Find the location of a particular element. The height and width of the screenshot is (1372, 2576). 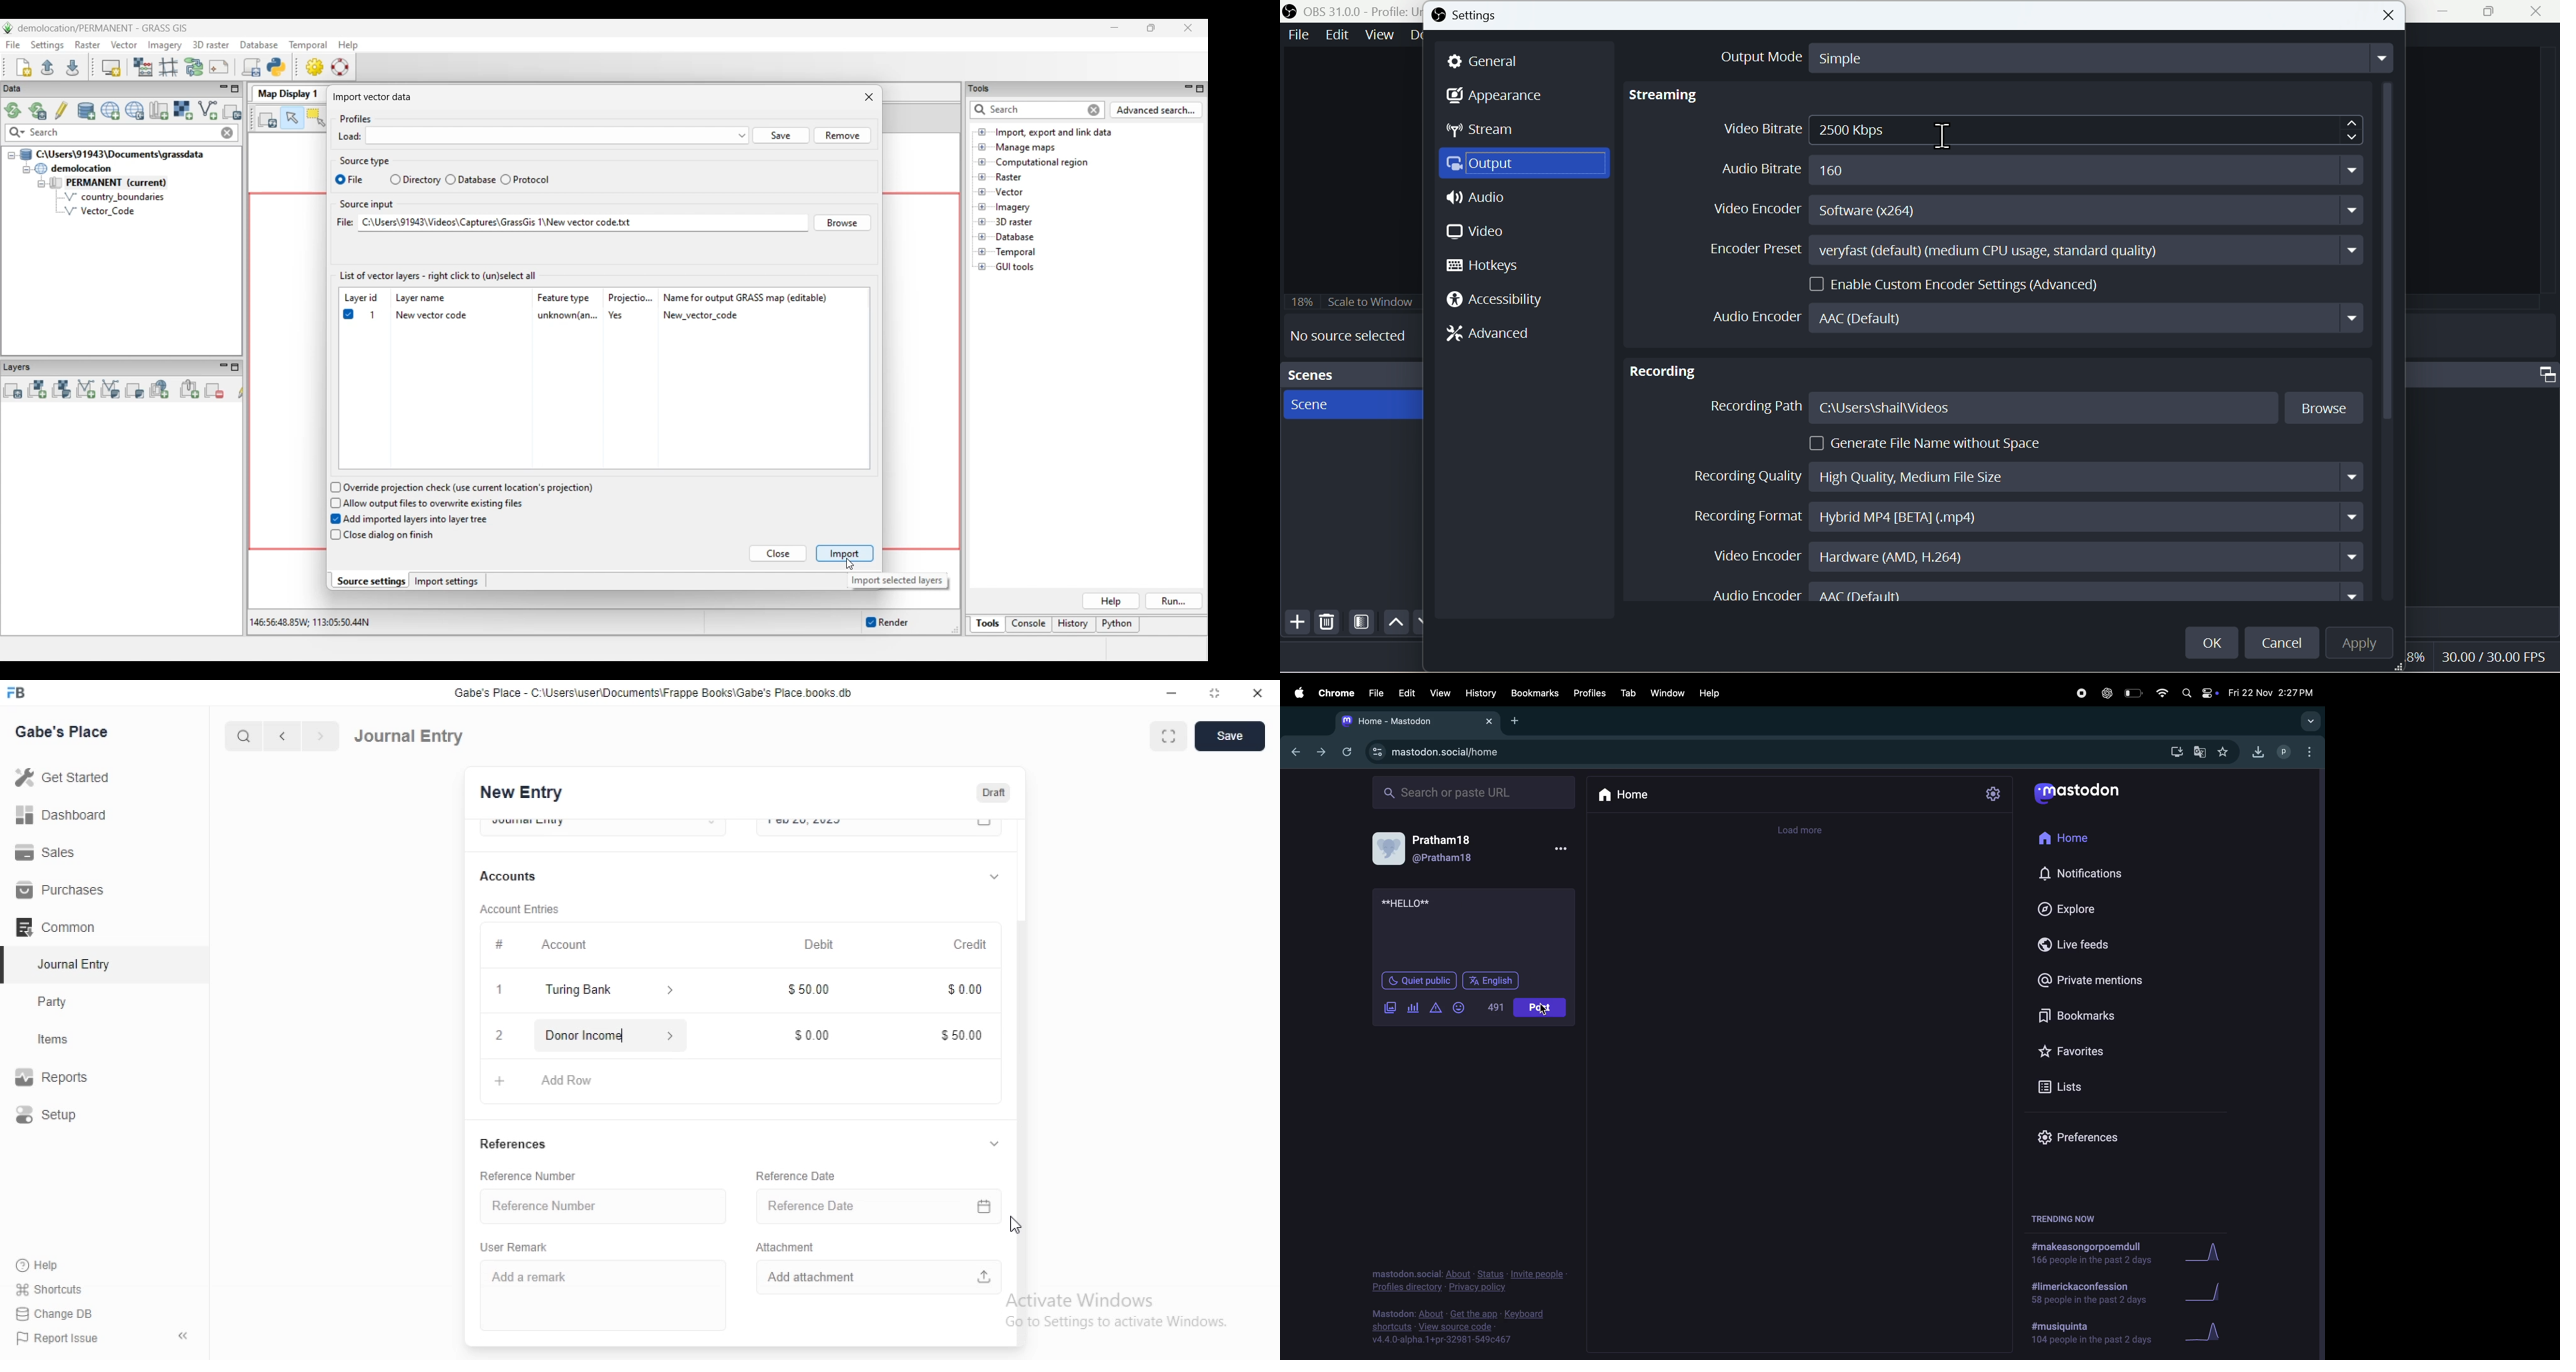

home is located at coordinates (2079, 837).